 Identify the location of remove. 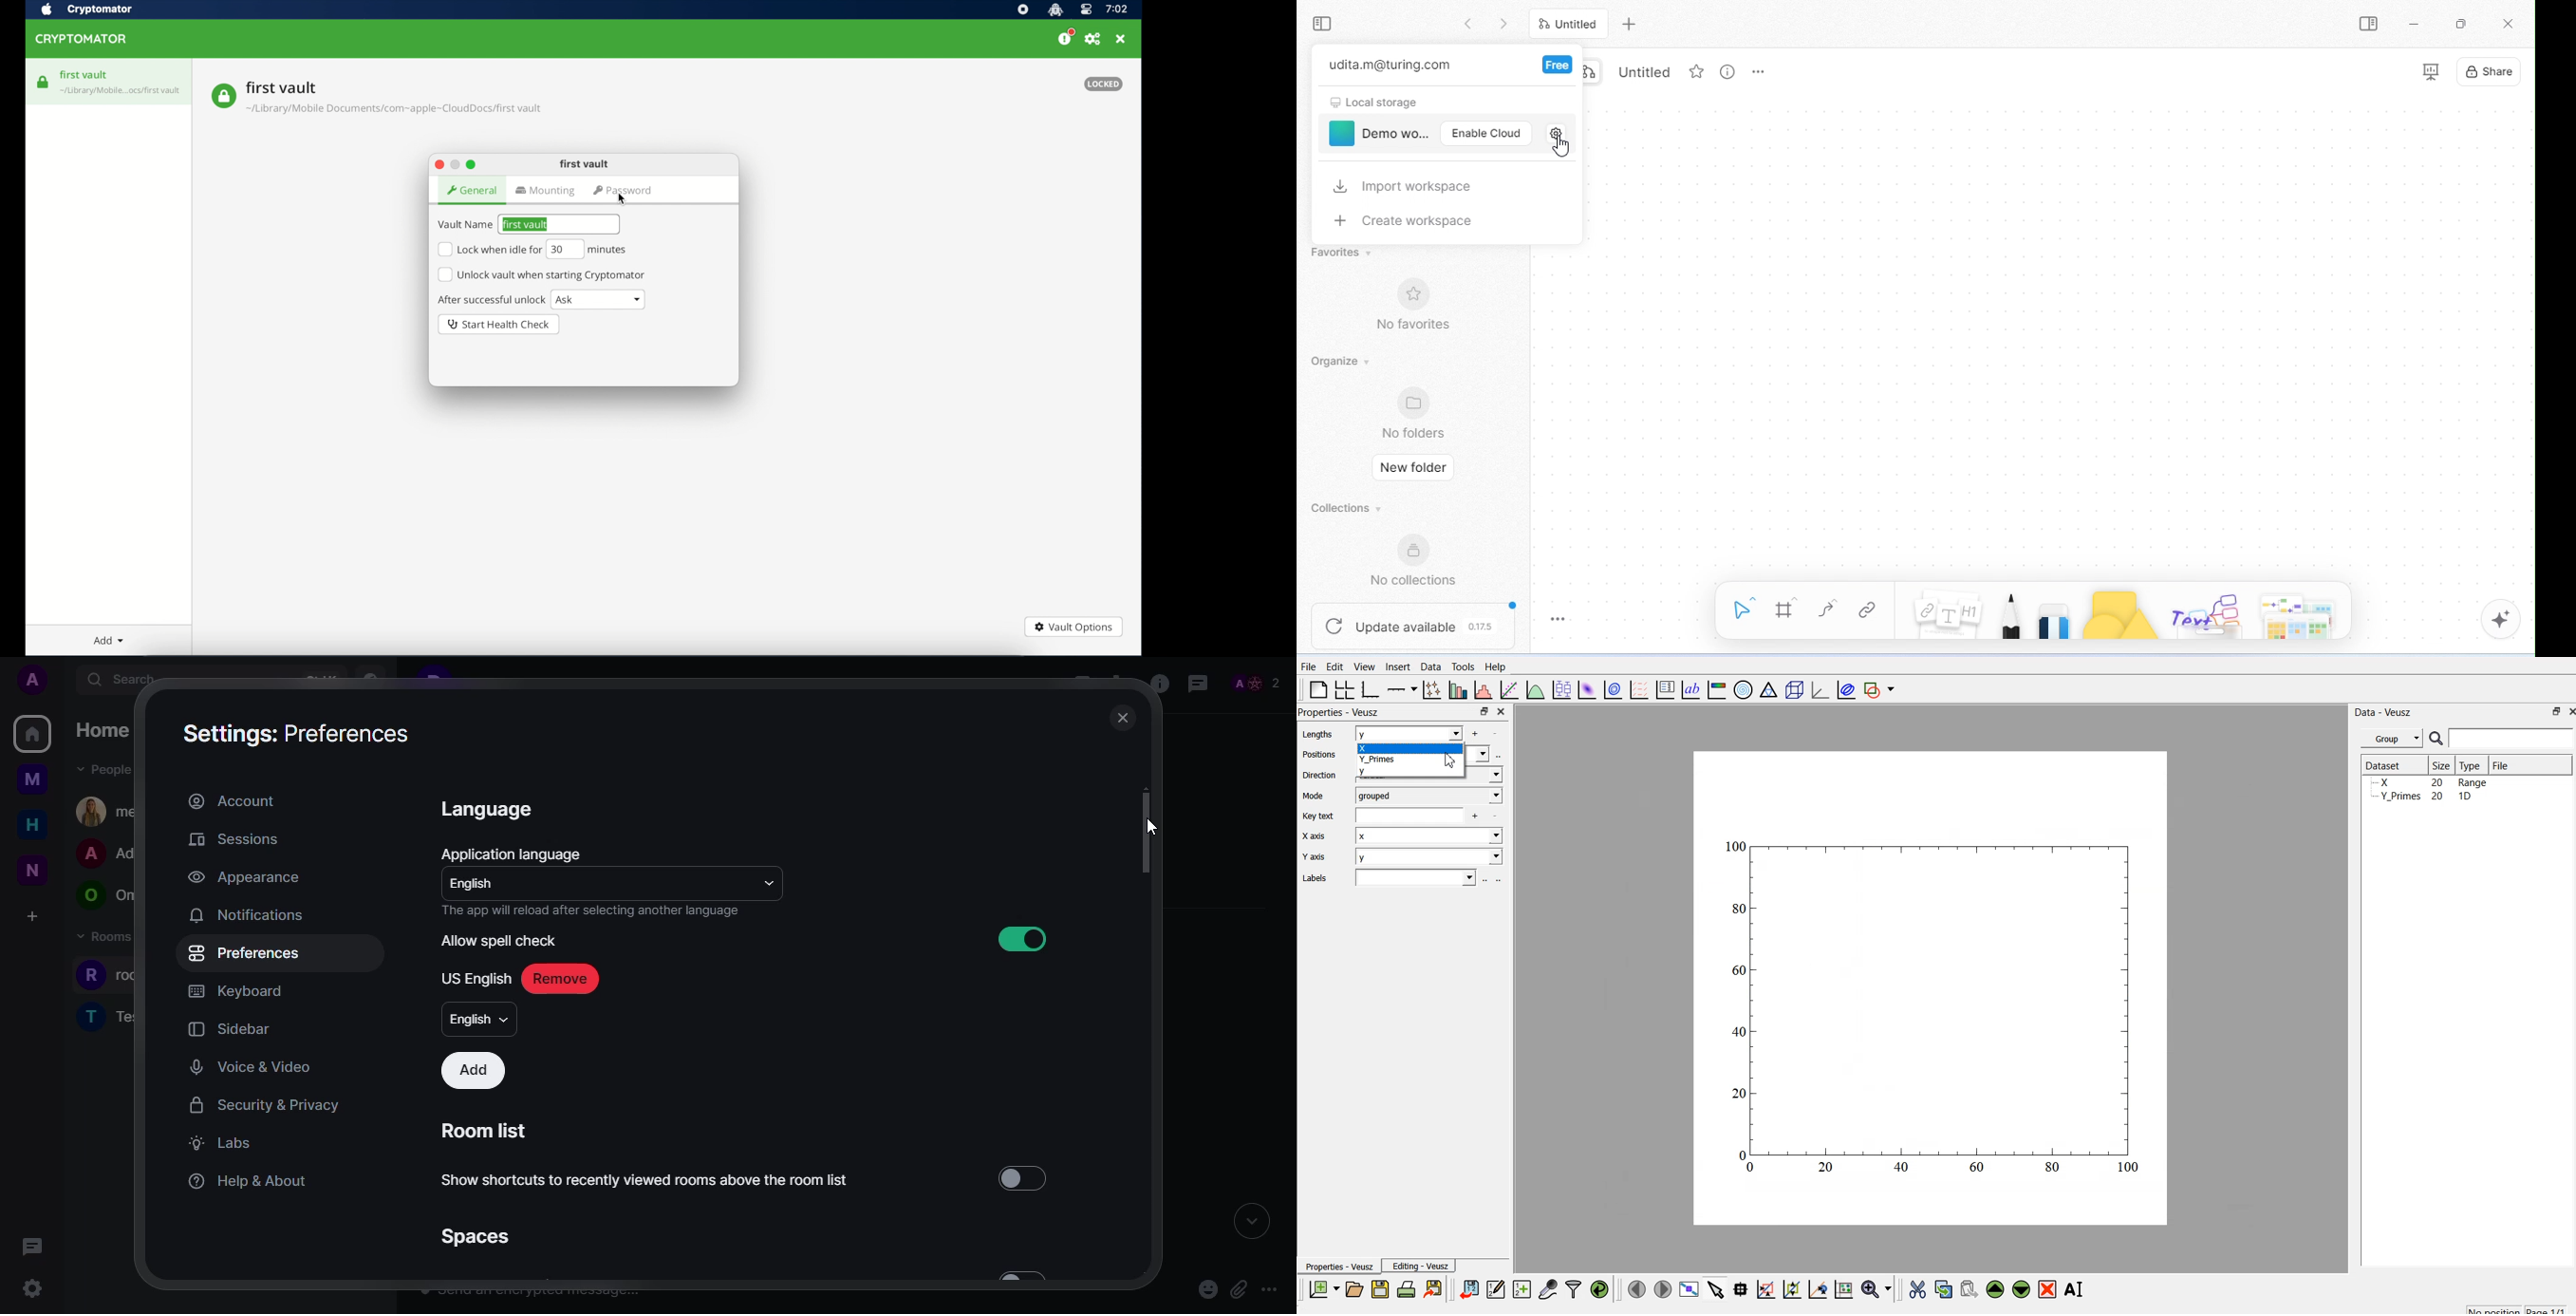
(559, 979).